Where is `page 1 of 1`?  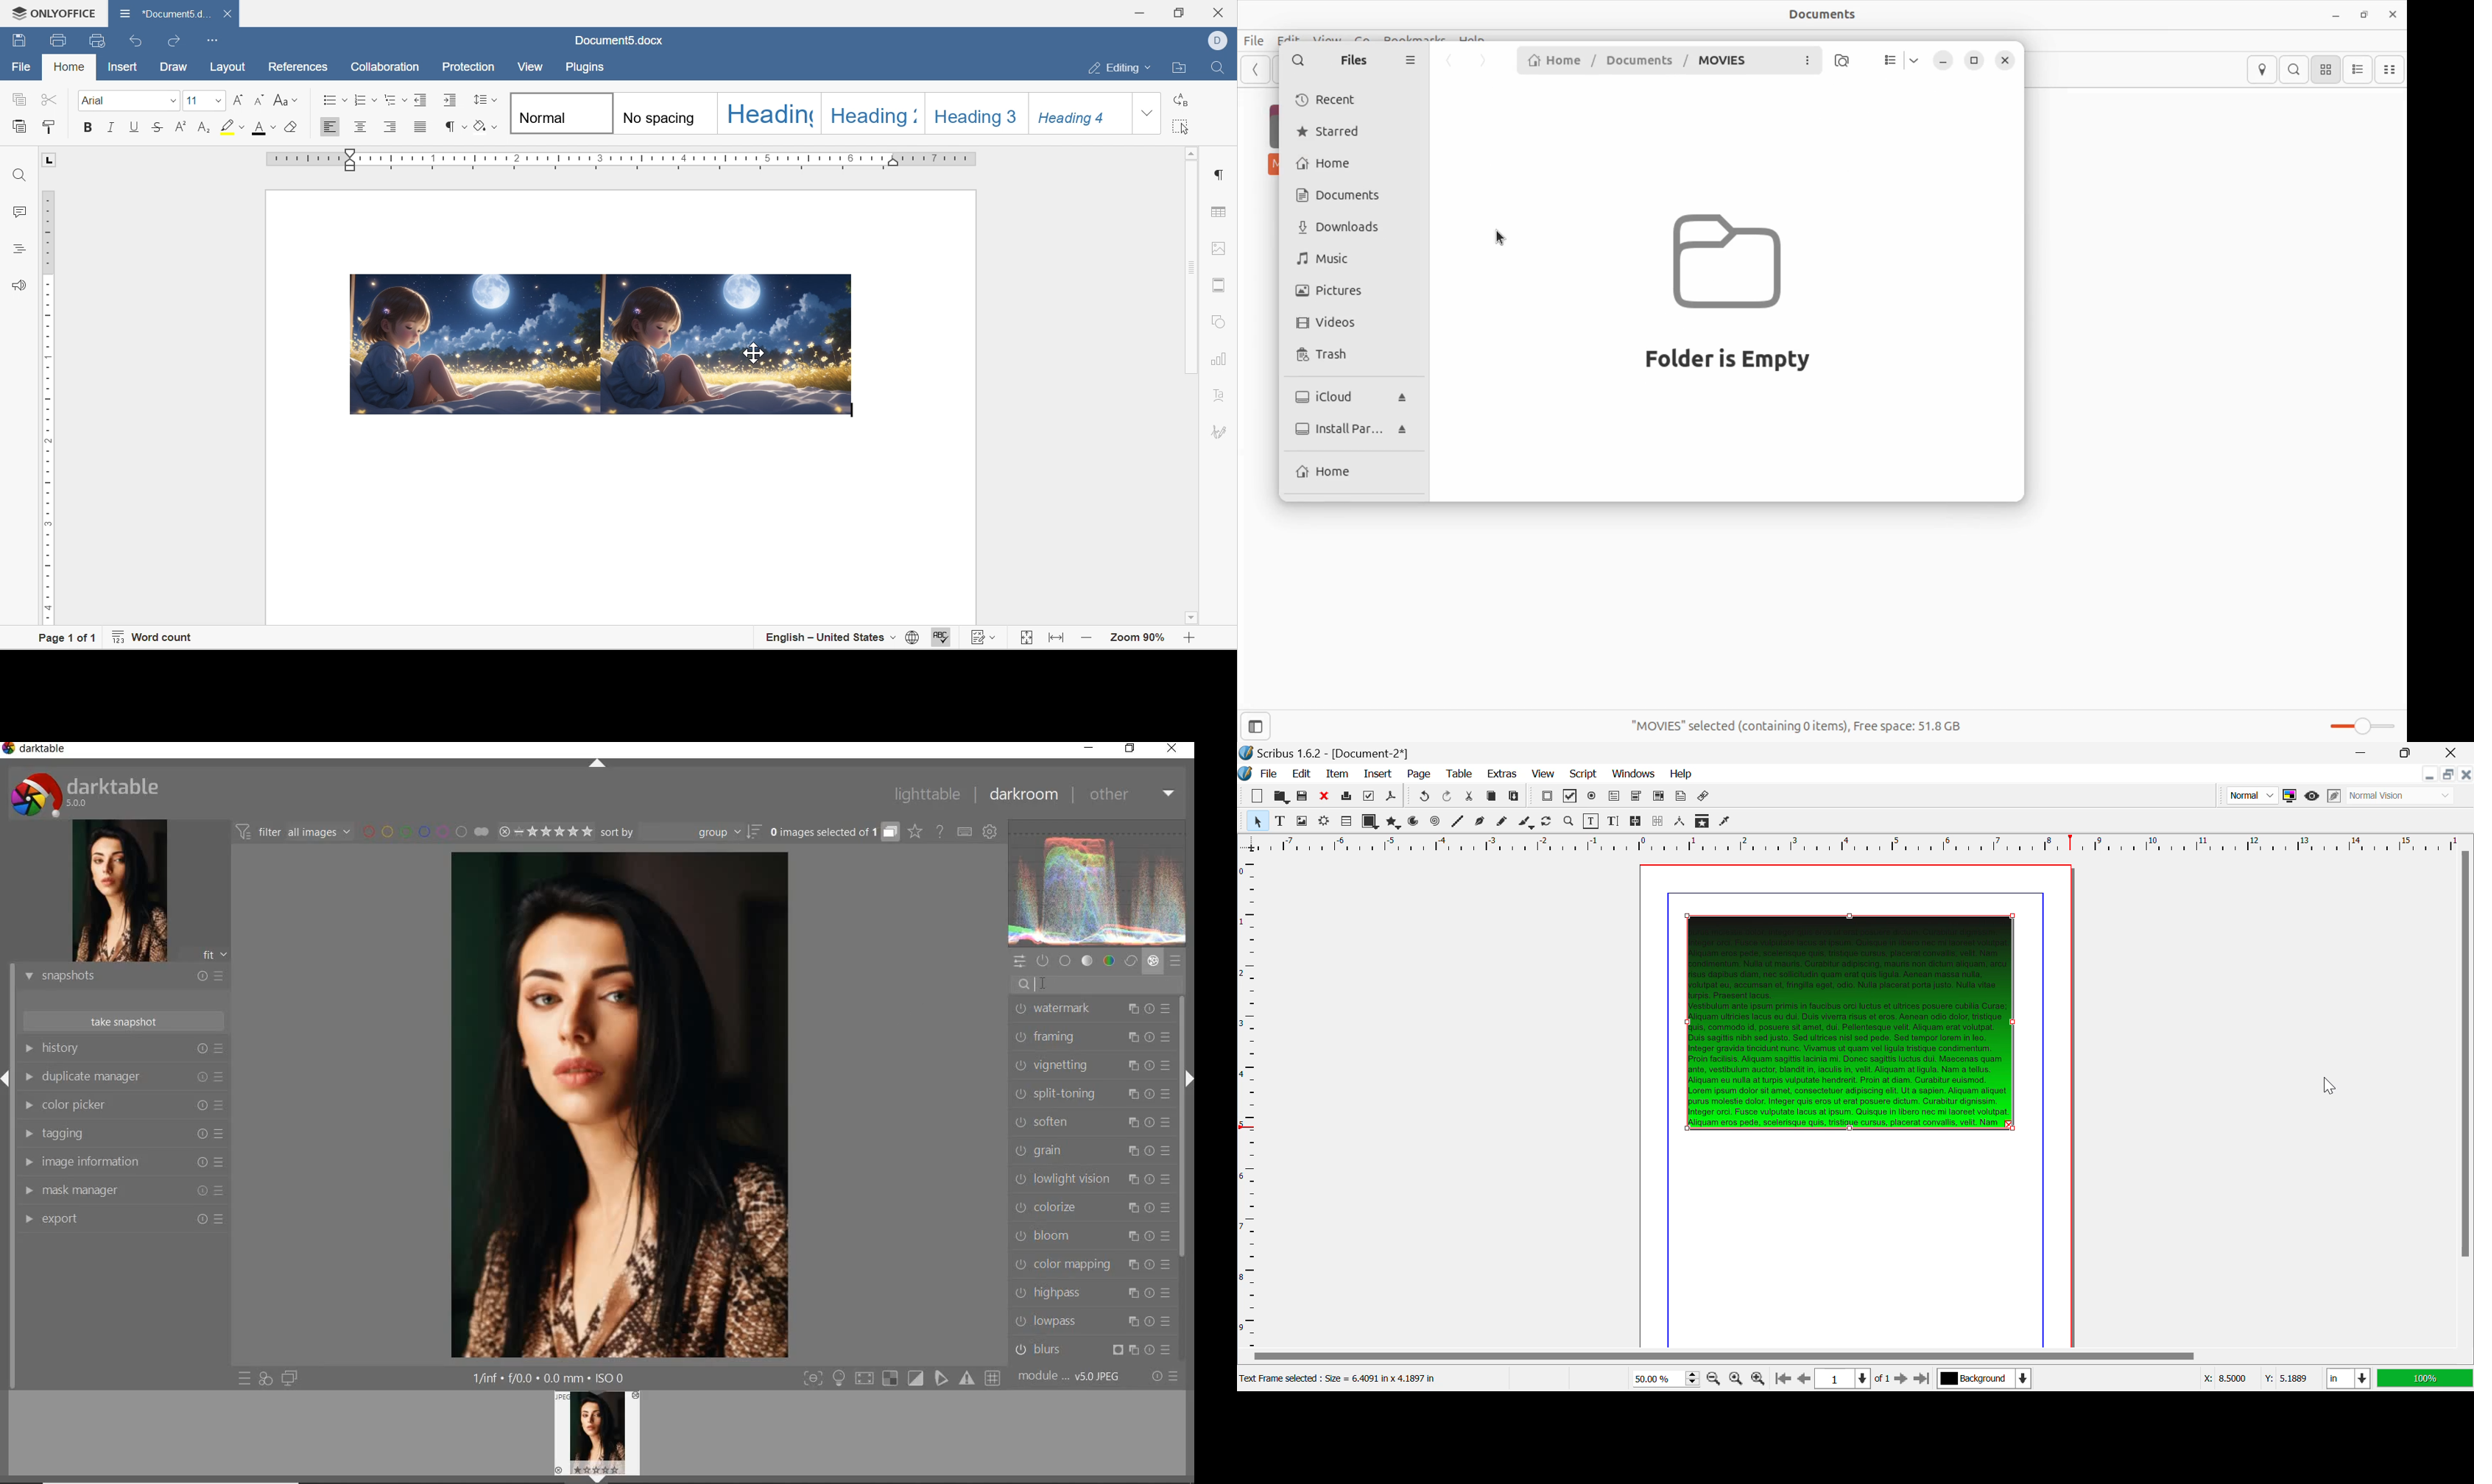
page 1 of 1 is located at coordinates (70, 642).